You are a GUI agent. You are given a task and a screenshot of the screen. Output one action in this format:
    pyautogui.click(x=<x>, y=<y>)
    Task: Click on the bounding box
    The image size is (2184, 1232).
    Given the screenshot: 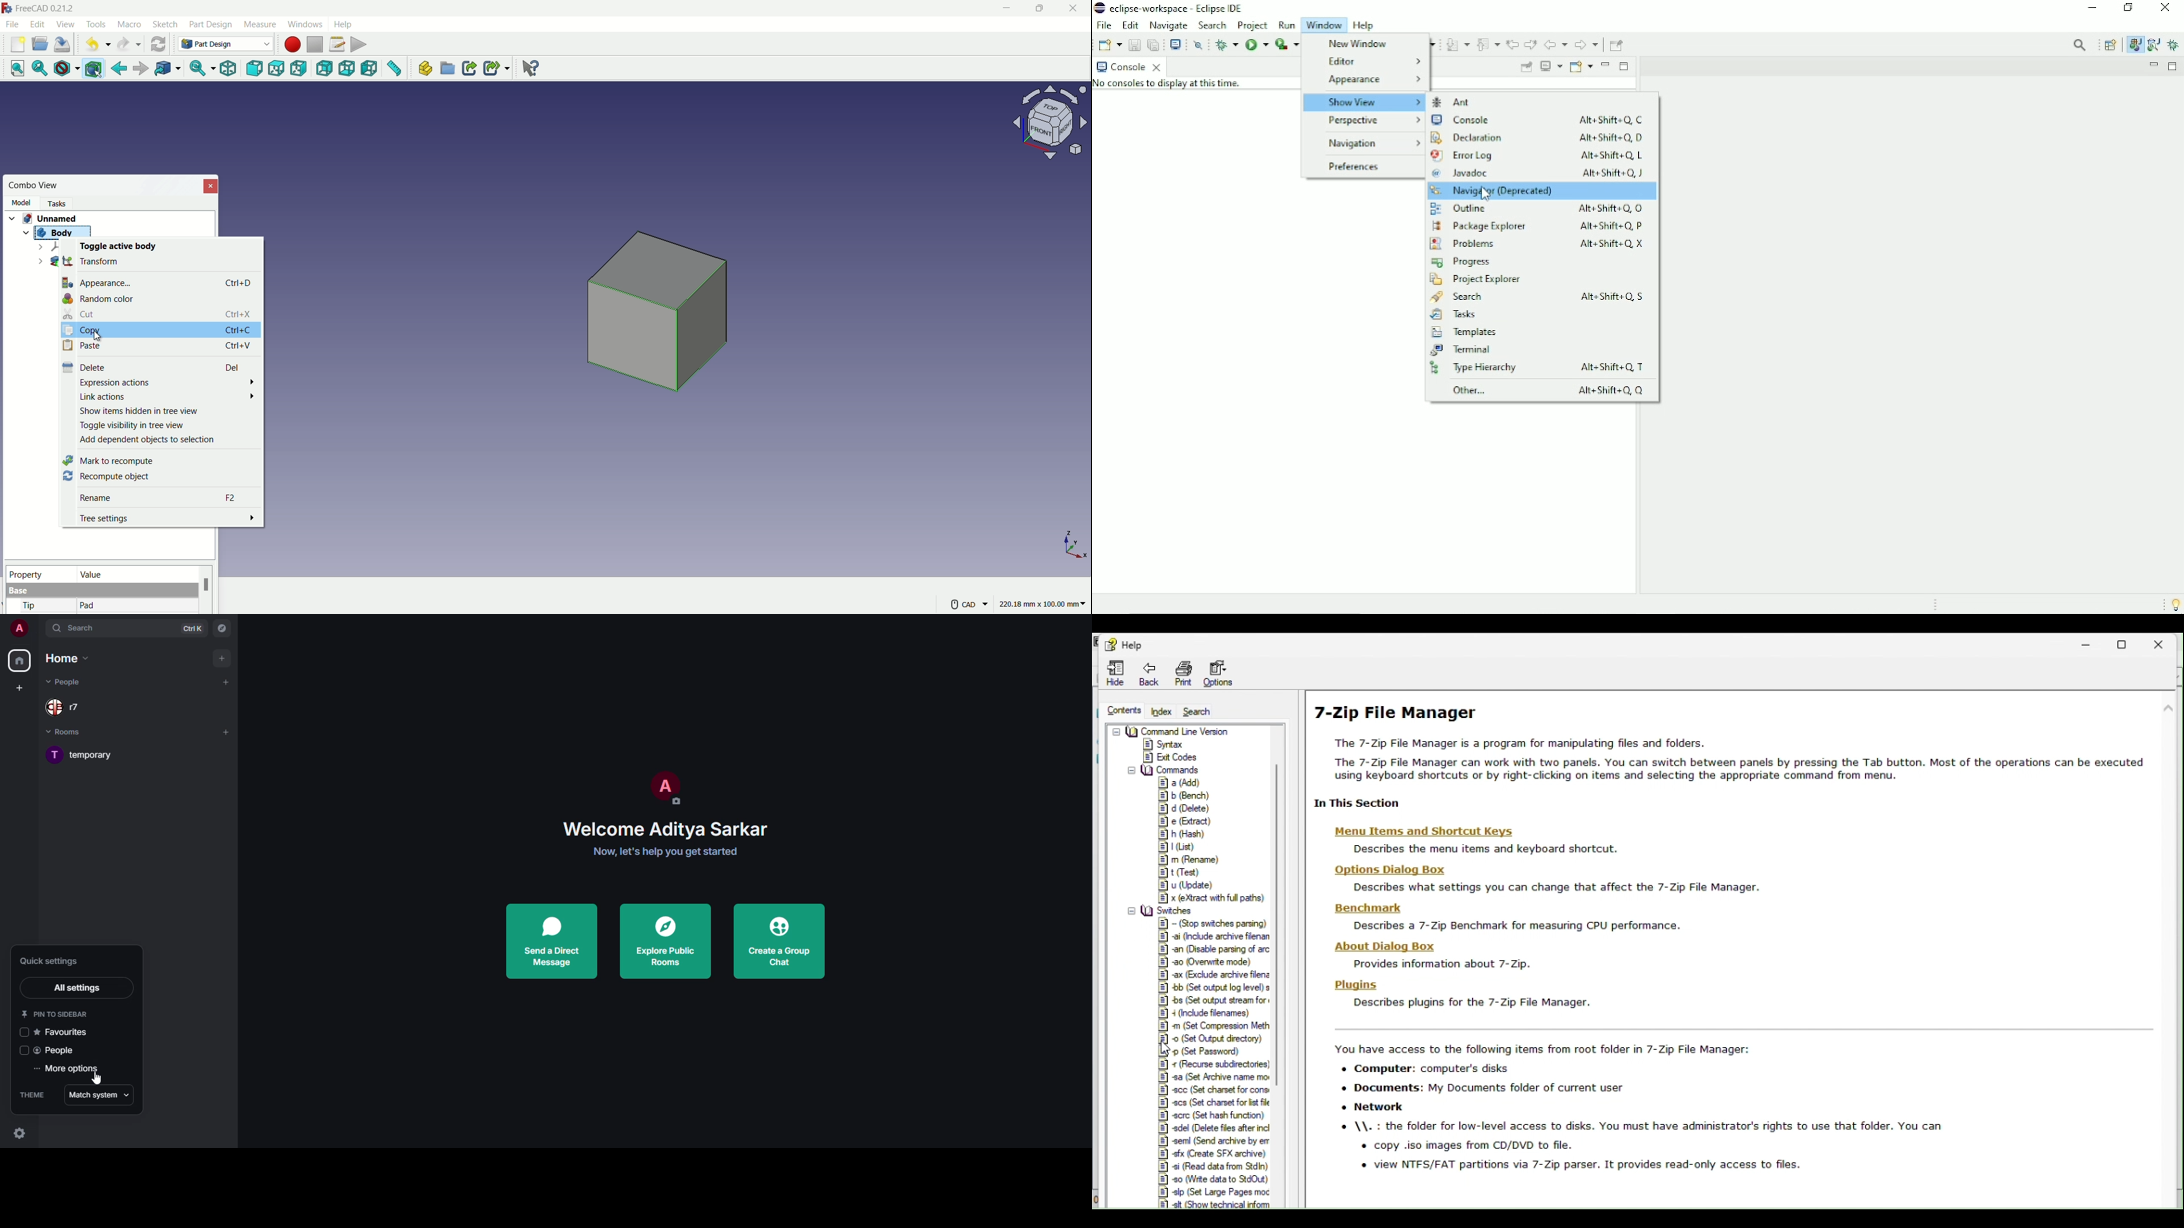 What is the action you would take?
    pyautogui.click(x=95, y=69)
    